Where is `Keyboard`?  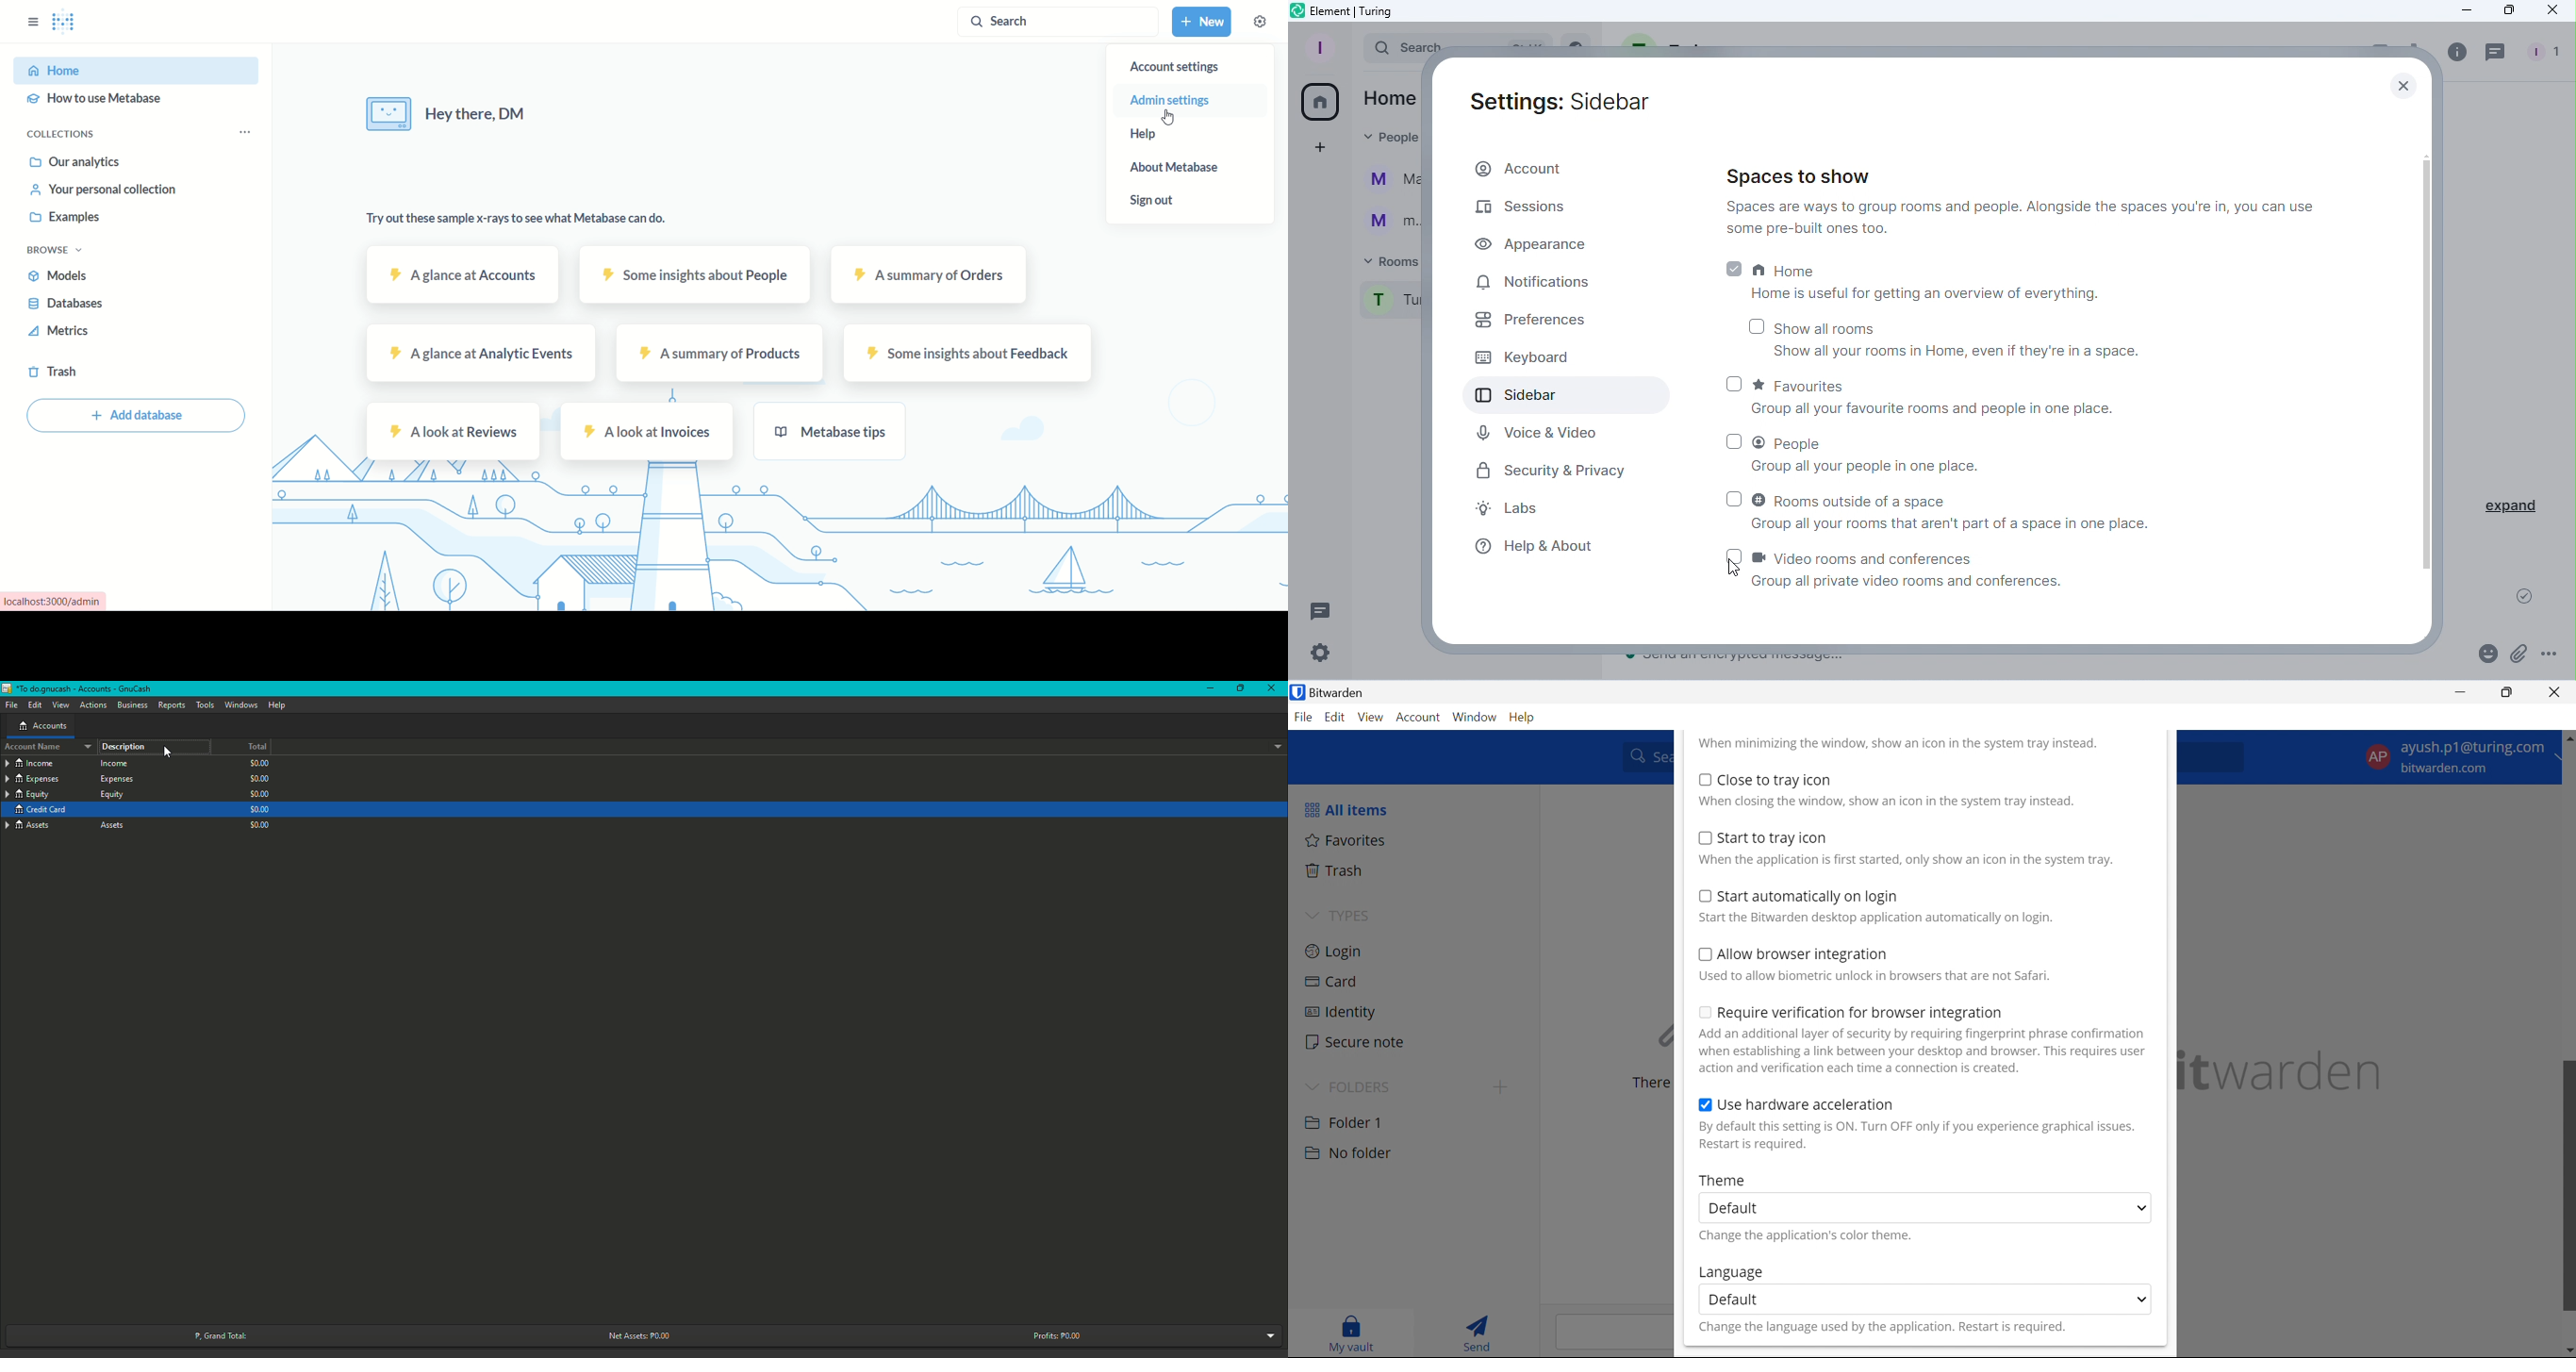
Keyboard is located at coordinates (1519, 358).